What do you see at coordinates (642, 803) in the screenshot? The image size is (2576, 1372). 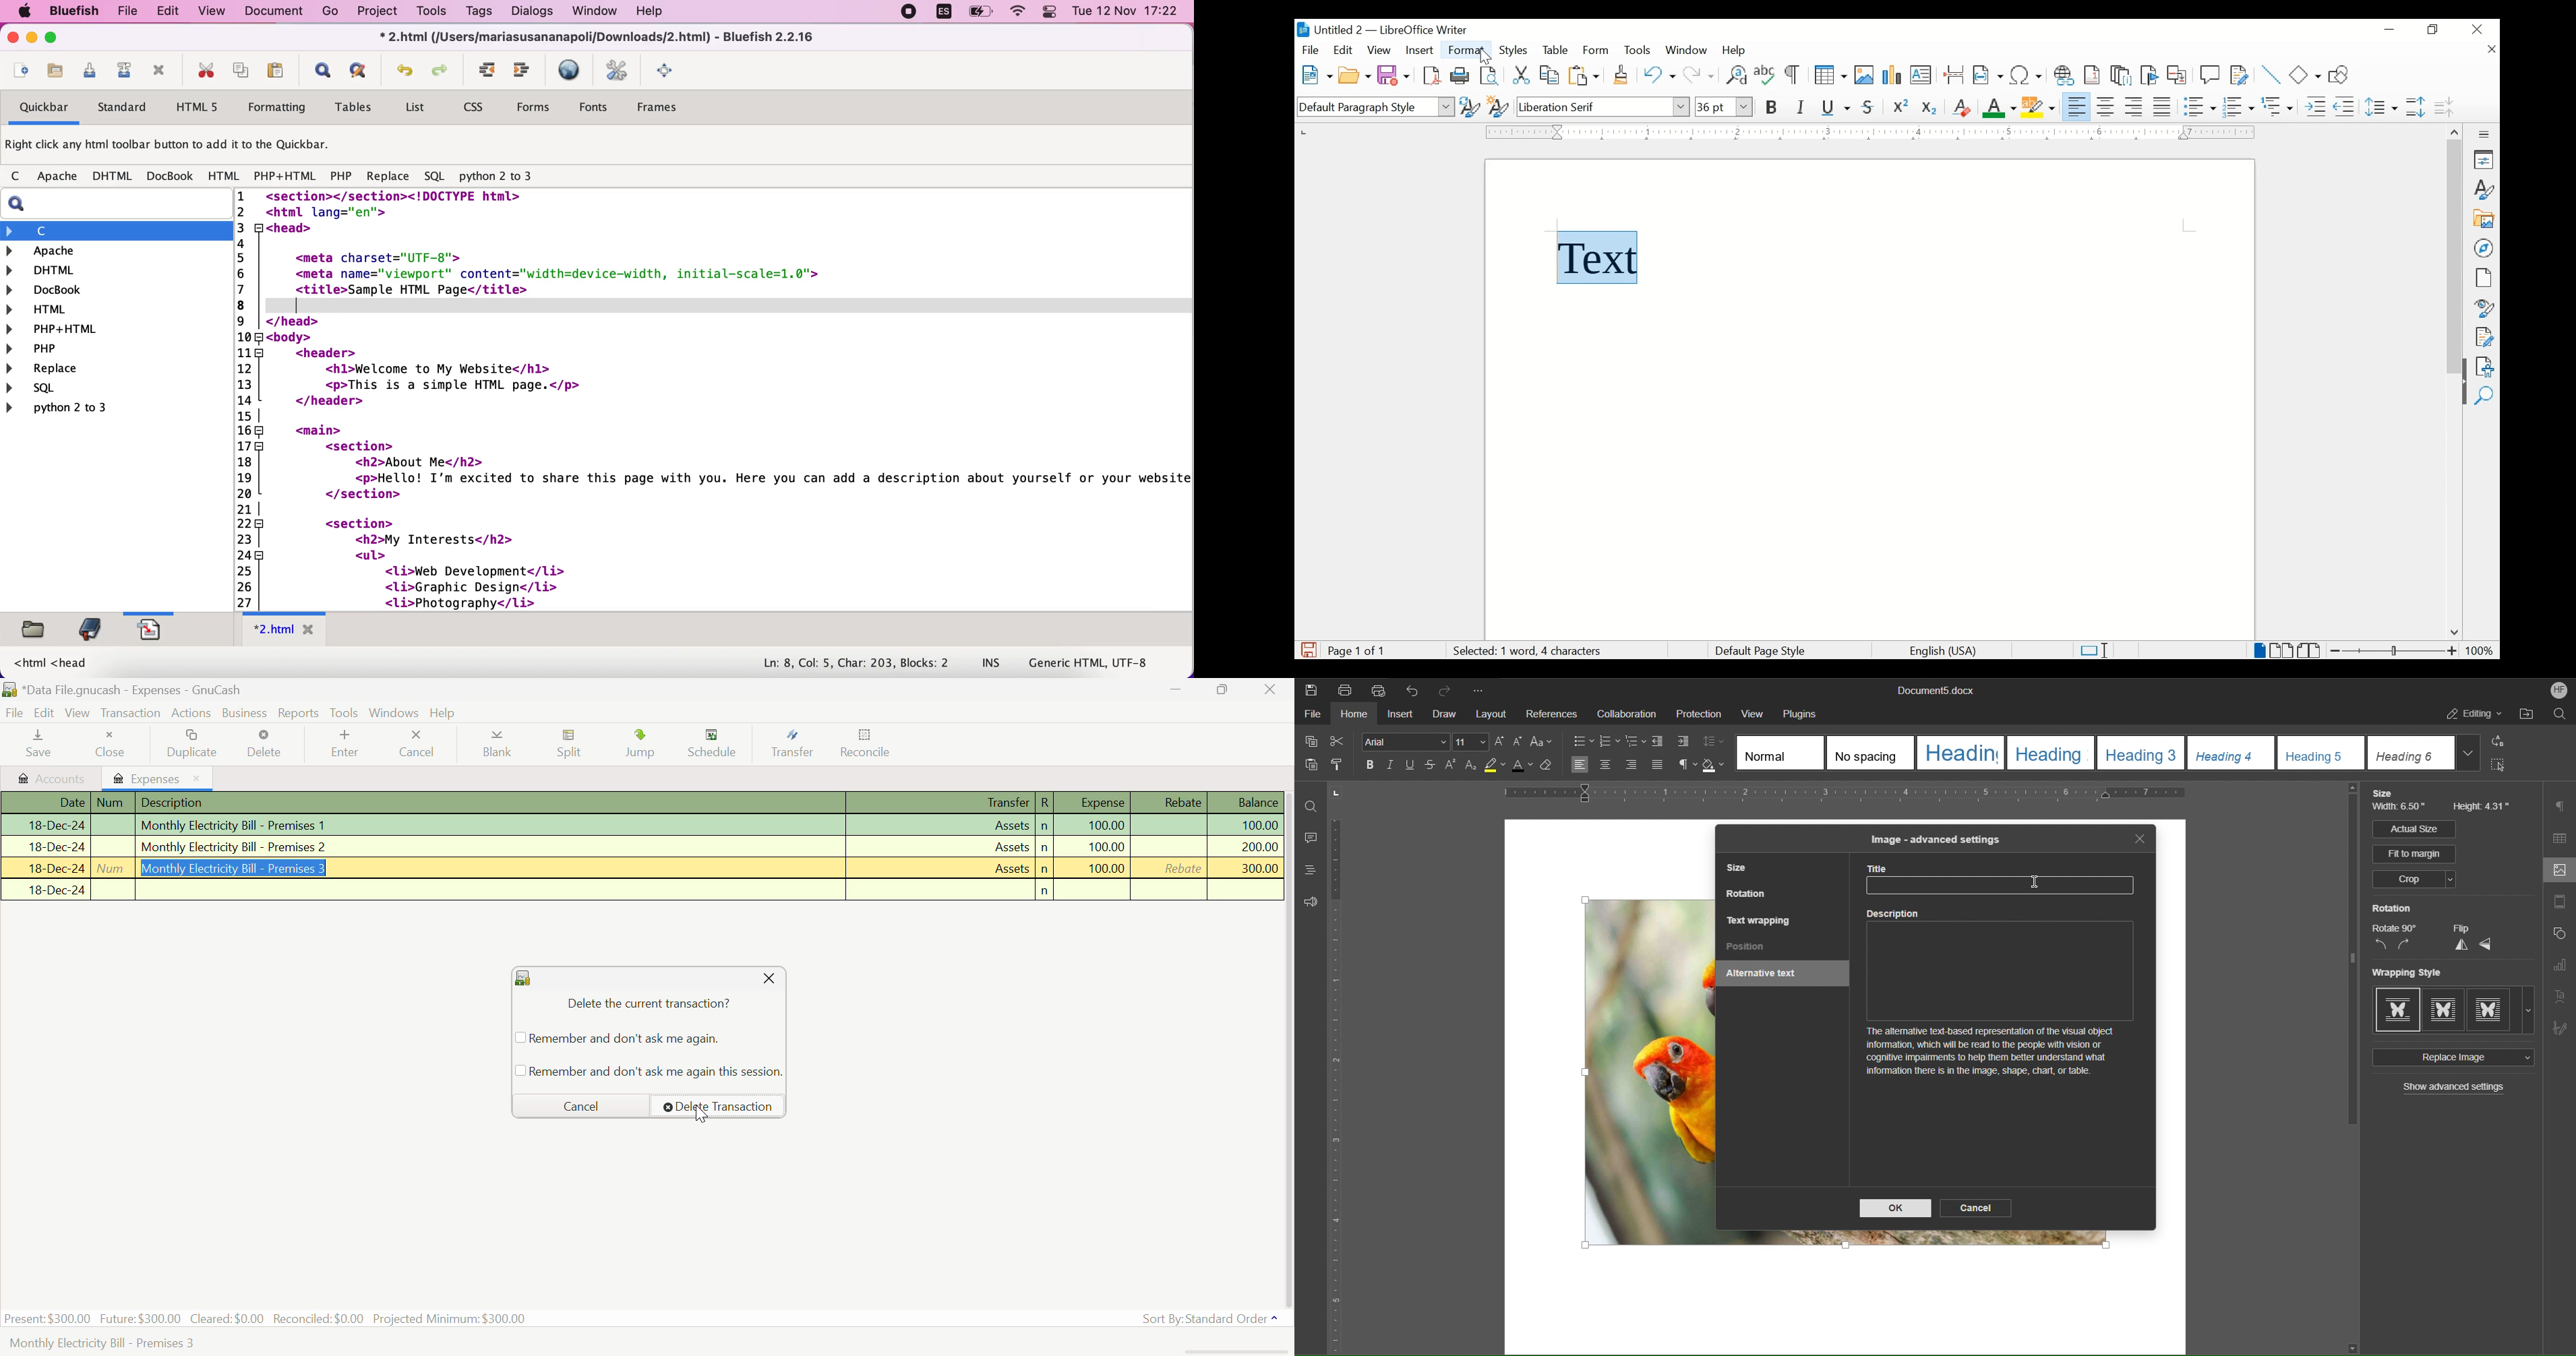 I see `Column Headings` at bounding box center [642, 803].